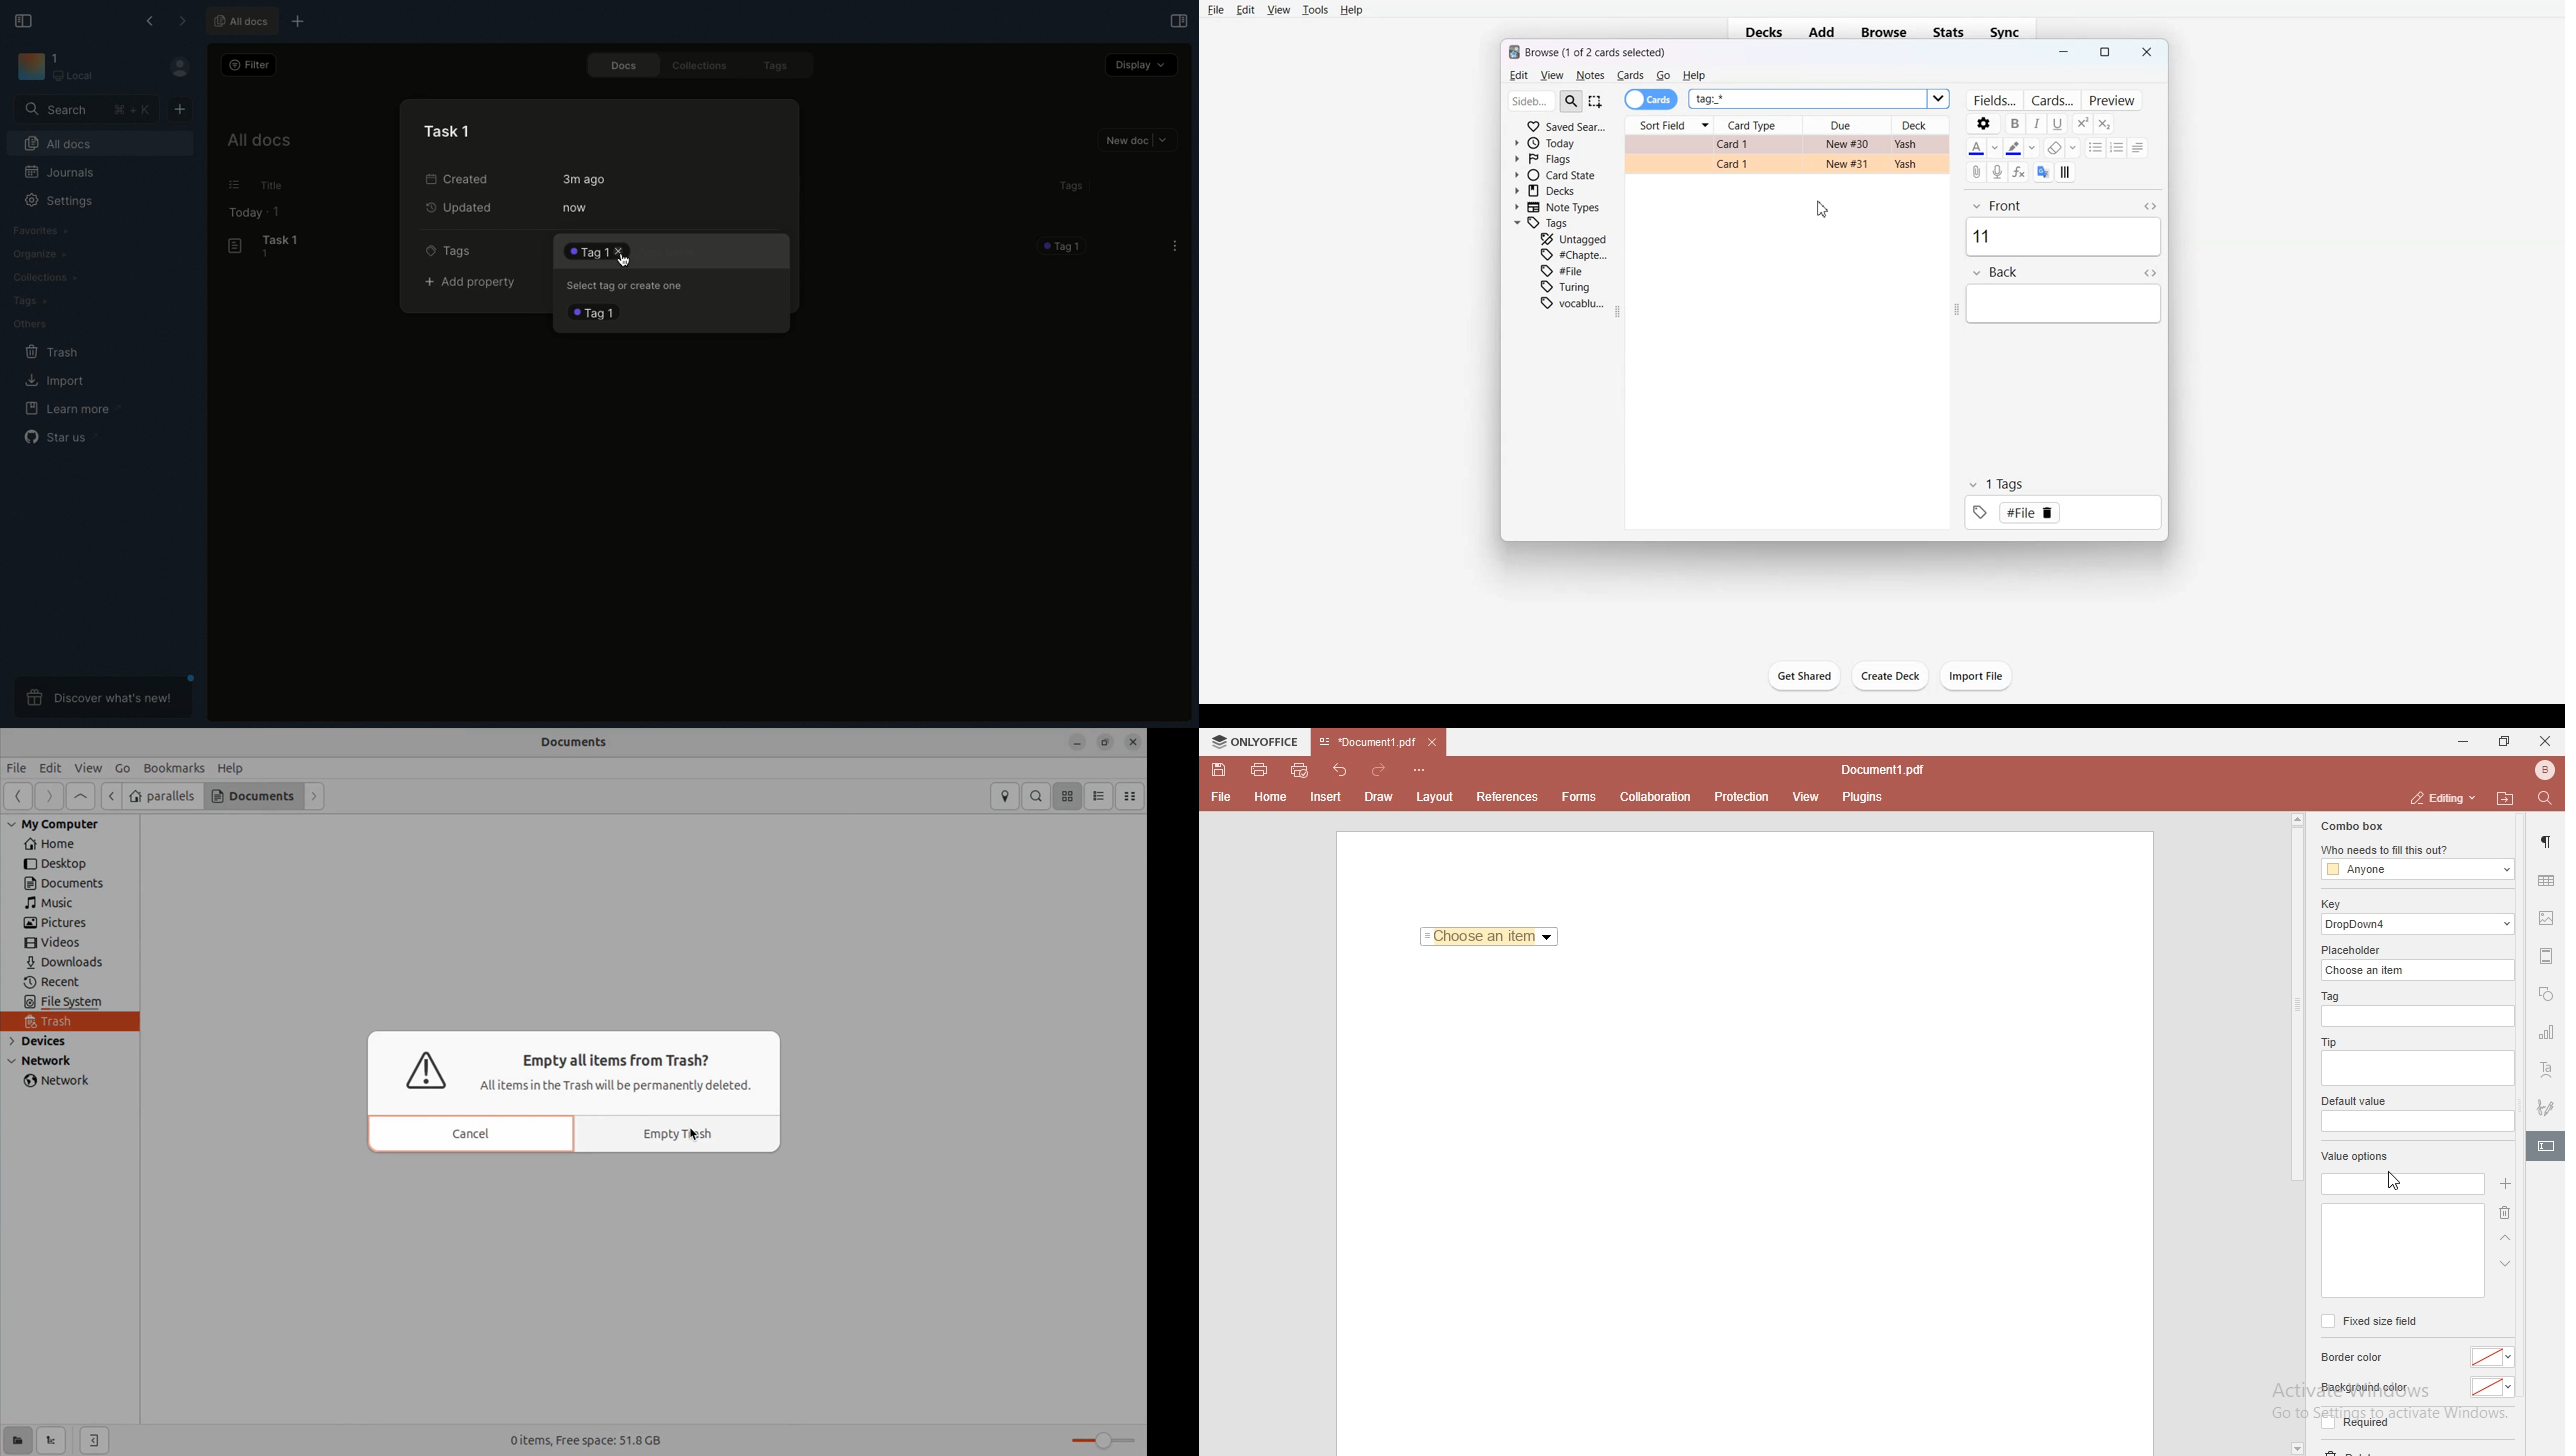  Describe the element at coordinates (2330, 904) in the screenshot. I see `key` at that location.